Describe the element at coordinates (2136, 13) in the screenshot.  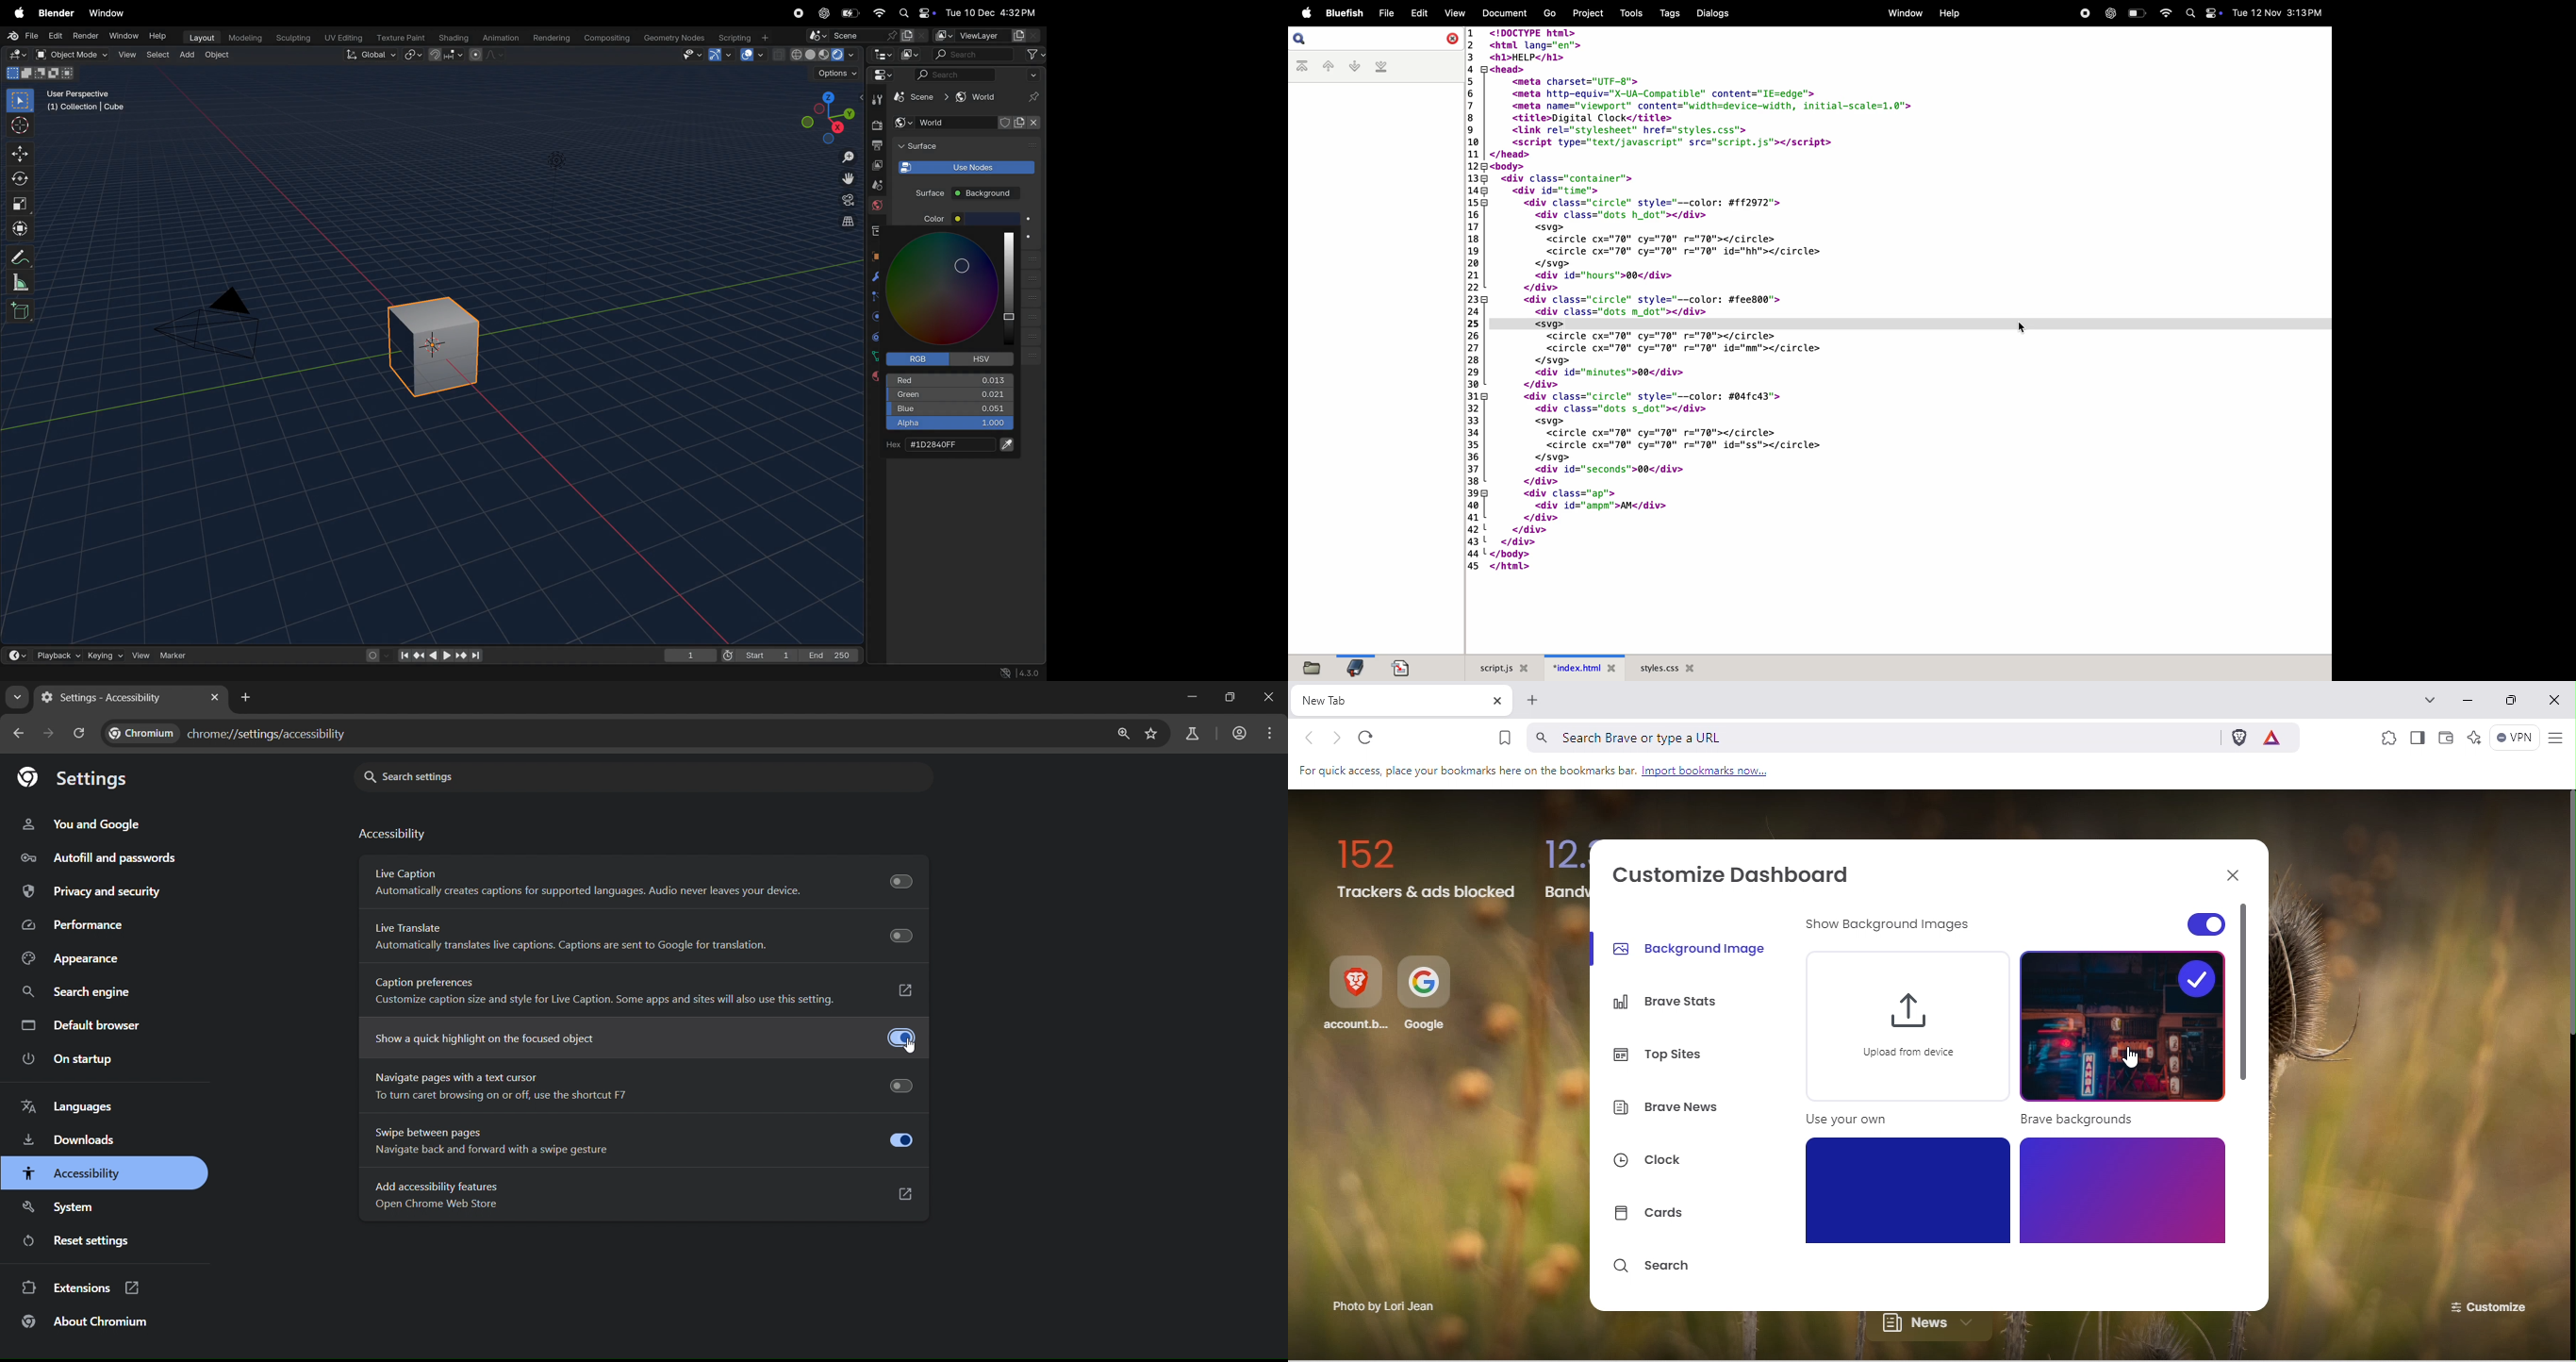
I see `battery` at that location.